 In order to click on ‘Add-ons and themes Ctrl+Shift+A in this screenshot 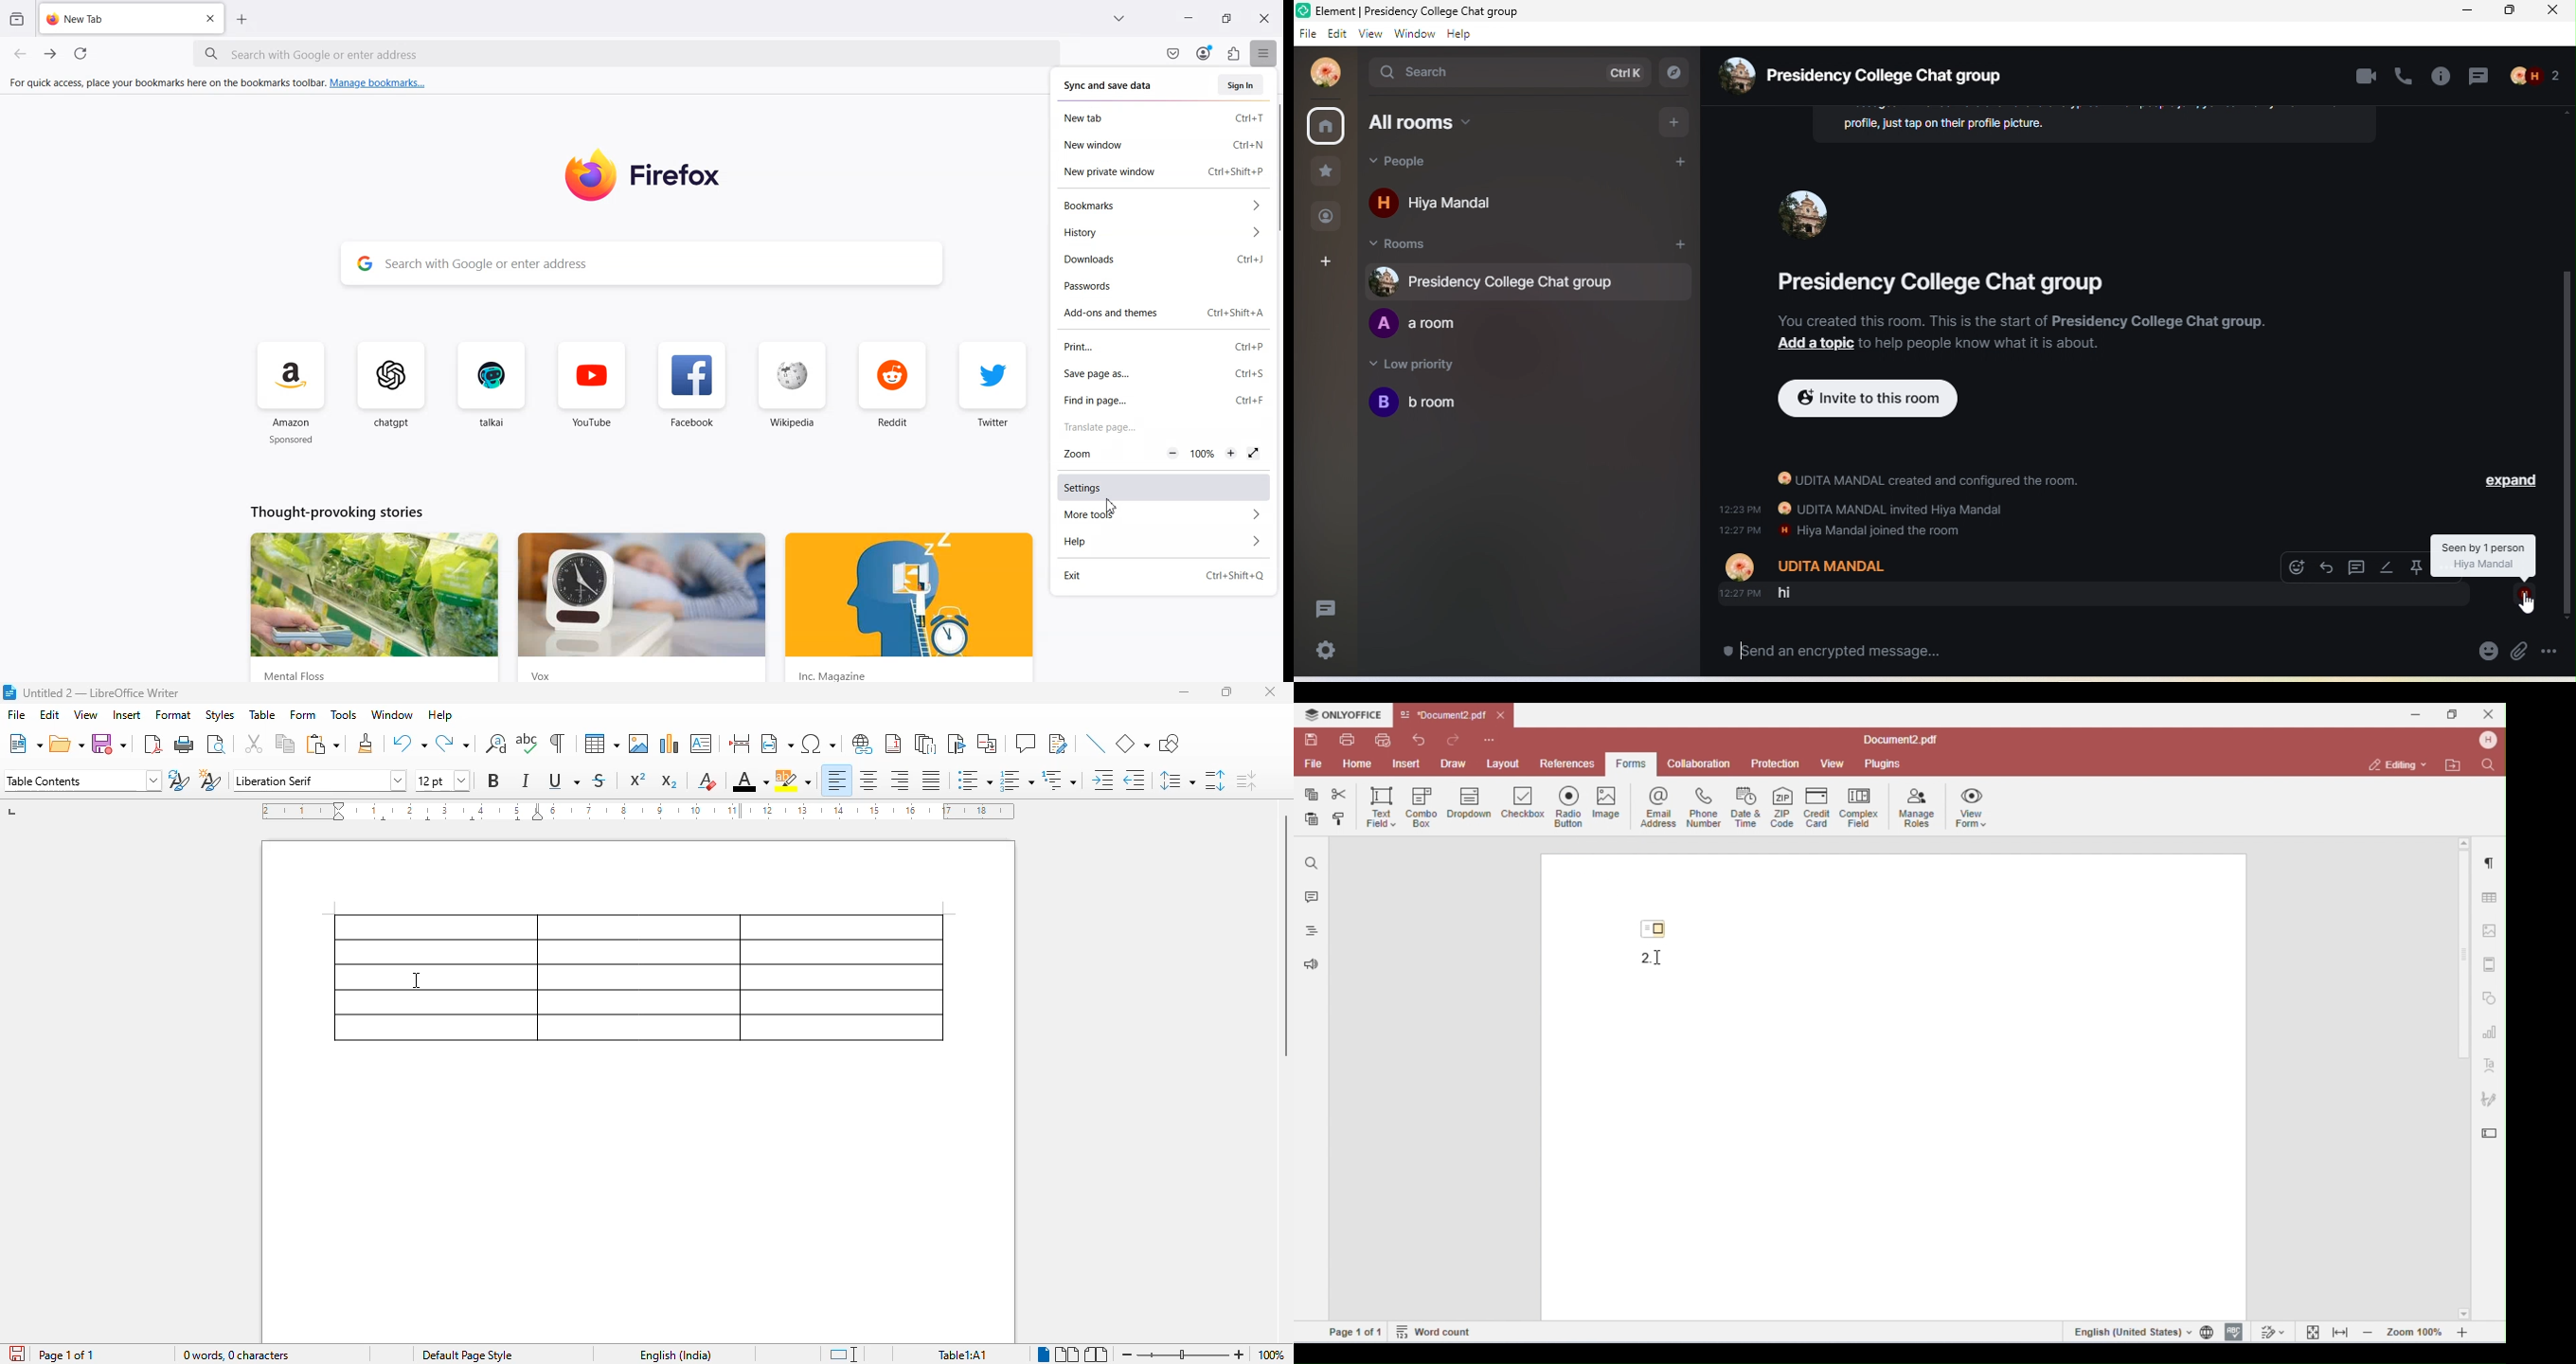, I will do `click(1166, 312)`.